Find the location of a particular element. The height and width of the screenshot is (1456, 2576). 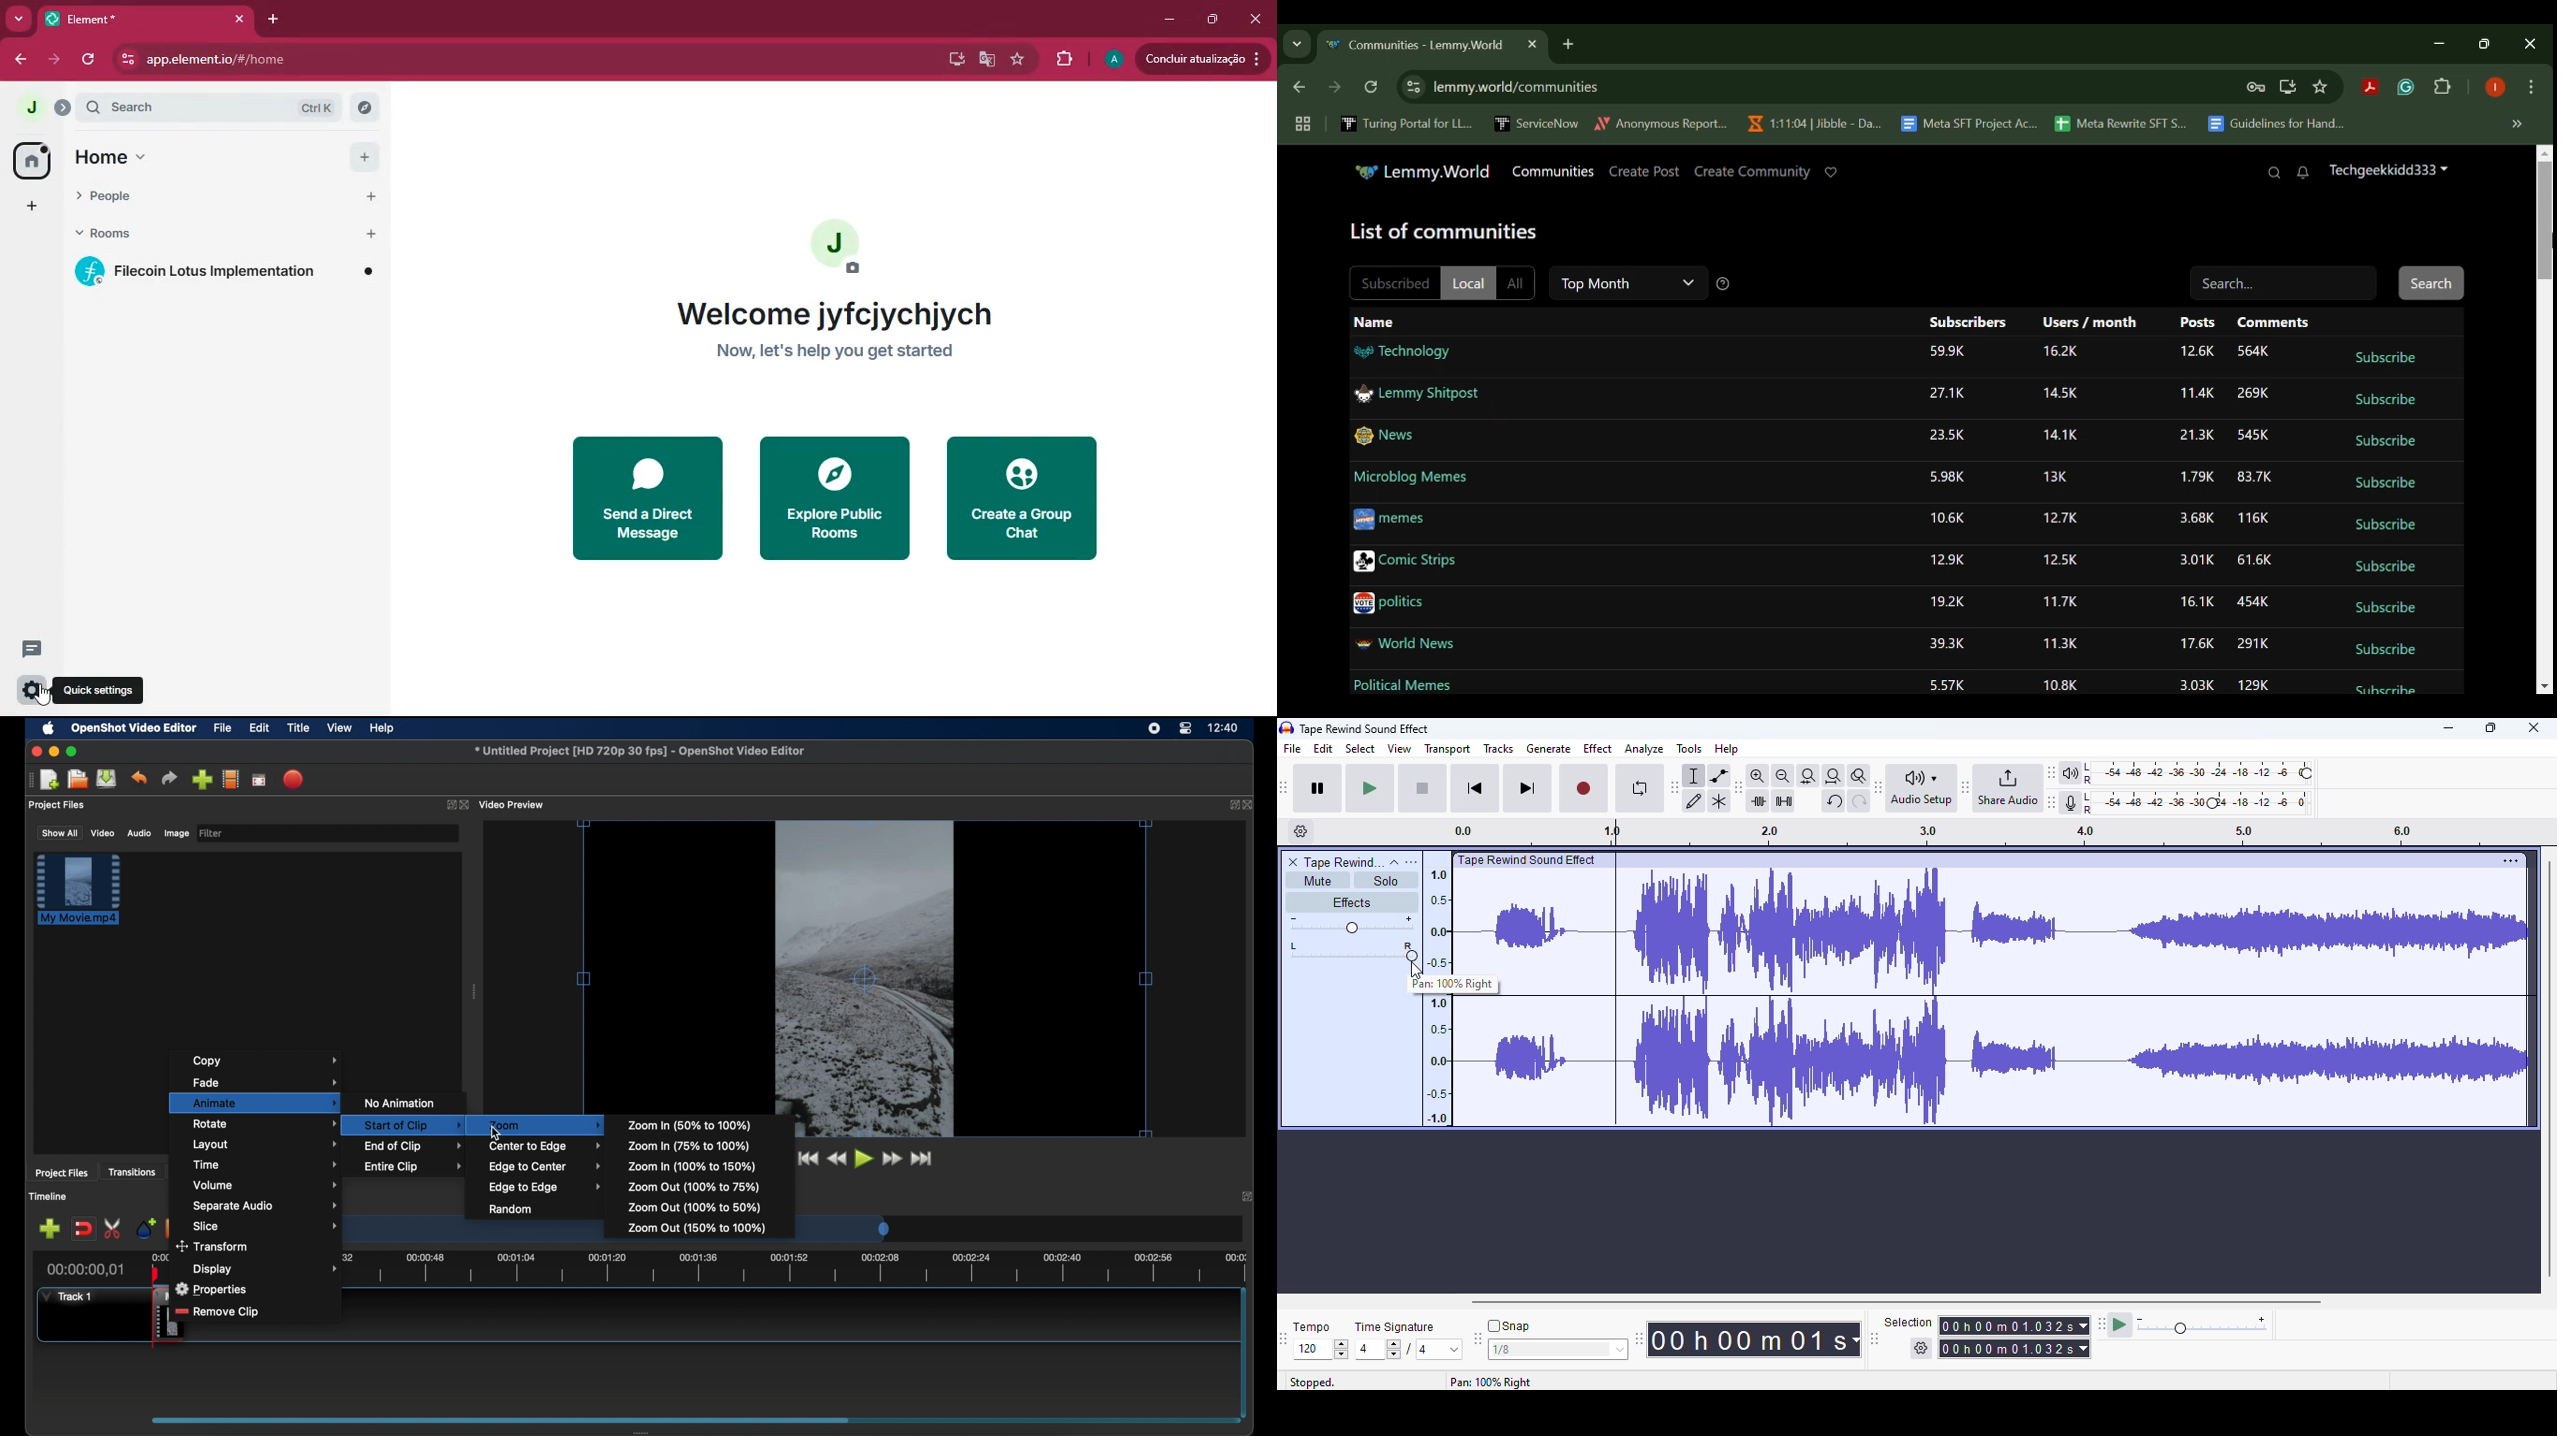

remove clip is located at coordinates (218, 1312).